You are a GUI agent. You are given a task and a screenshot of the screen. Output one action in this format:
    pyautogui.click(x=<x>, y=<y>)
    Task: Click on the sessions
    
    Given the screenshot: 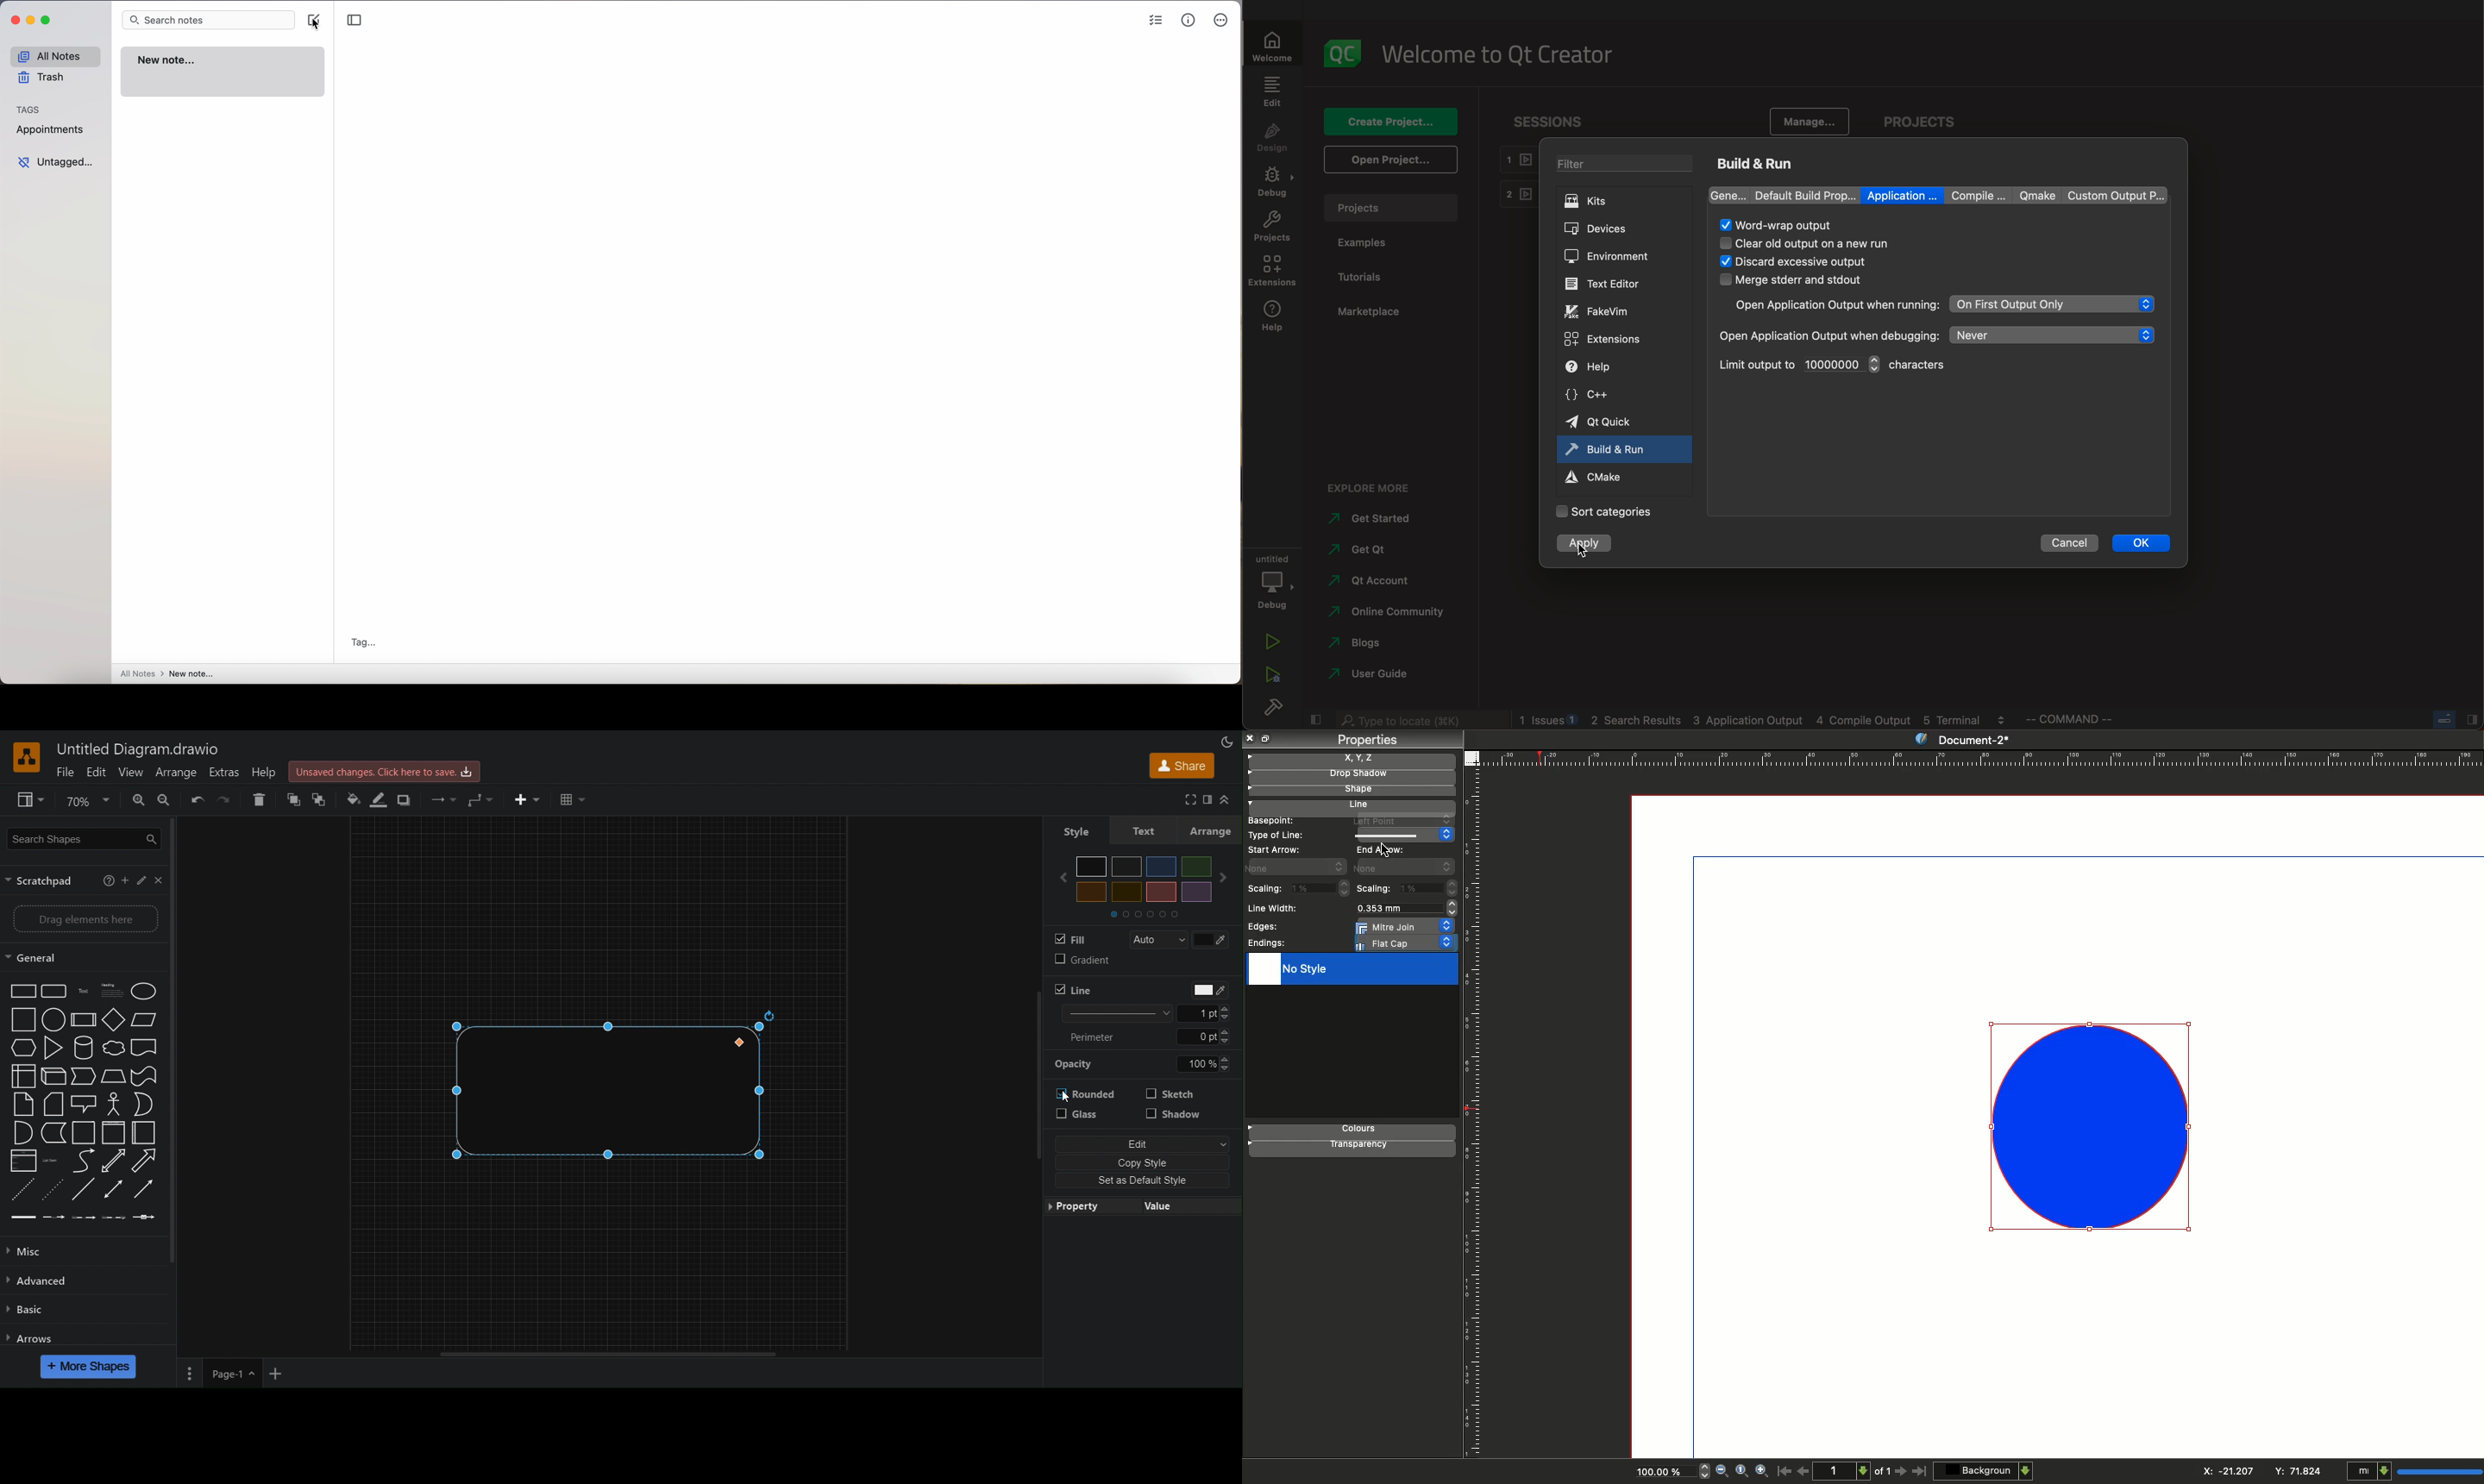 What is the action you would take?
    pyautogui.click(x=1555, y=120)
    